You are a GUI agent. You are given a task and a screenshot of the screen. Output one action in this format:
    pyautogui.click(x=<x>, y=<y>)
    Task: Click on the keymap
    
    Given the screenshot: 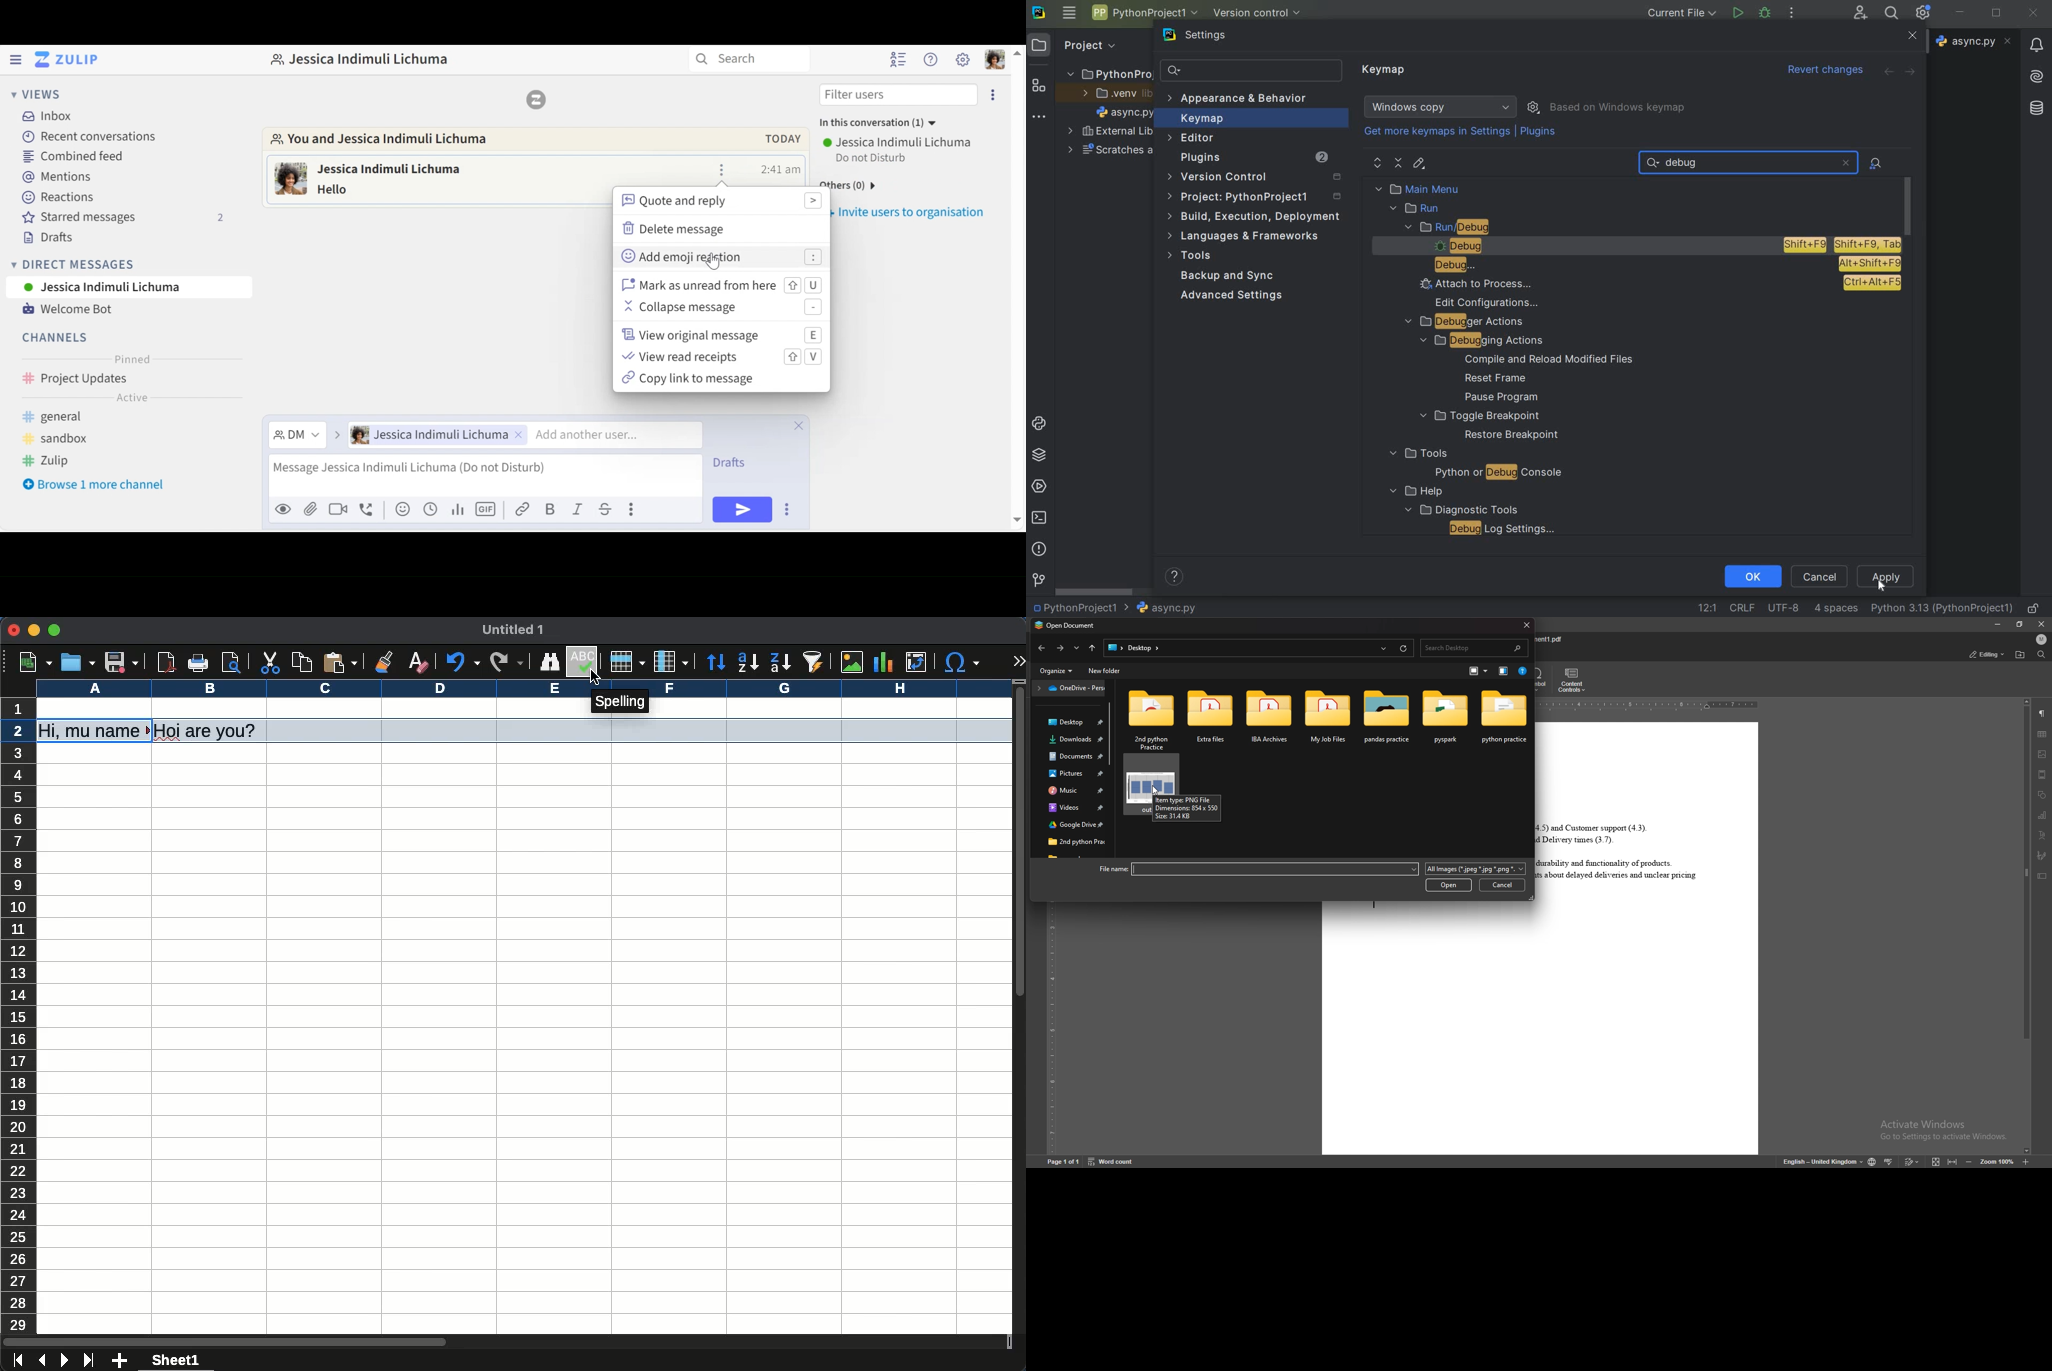 What is the action you would take?
    pyautogui.click(x=1200, y=120)
    